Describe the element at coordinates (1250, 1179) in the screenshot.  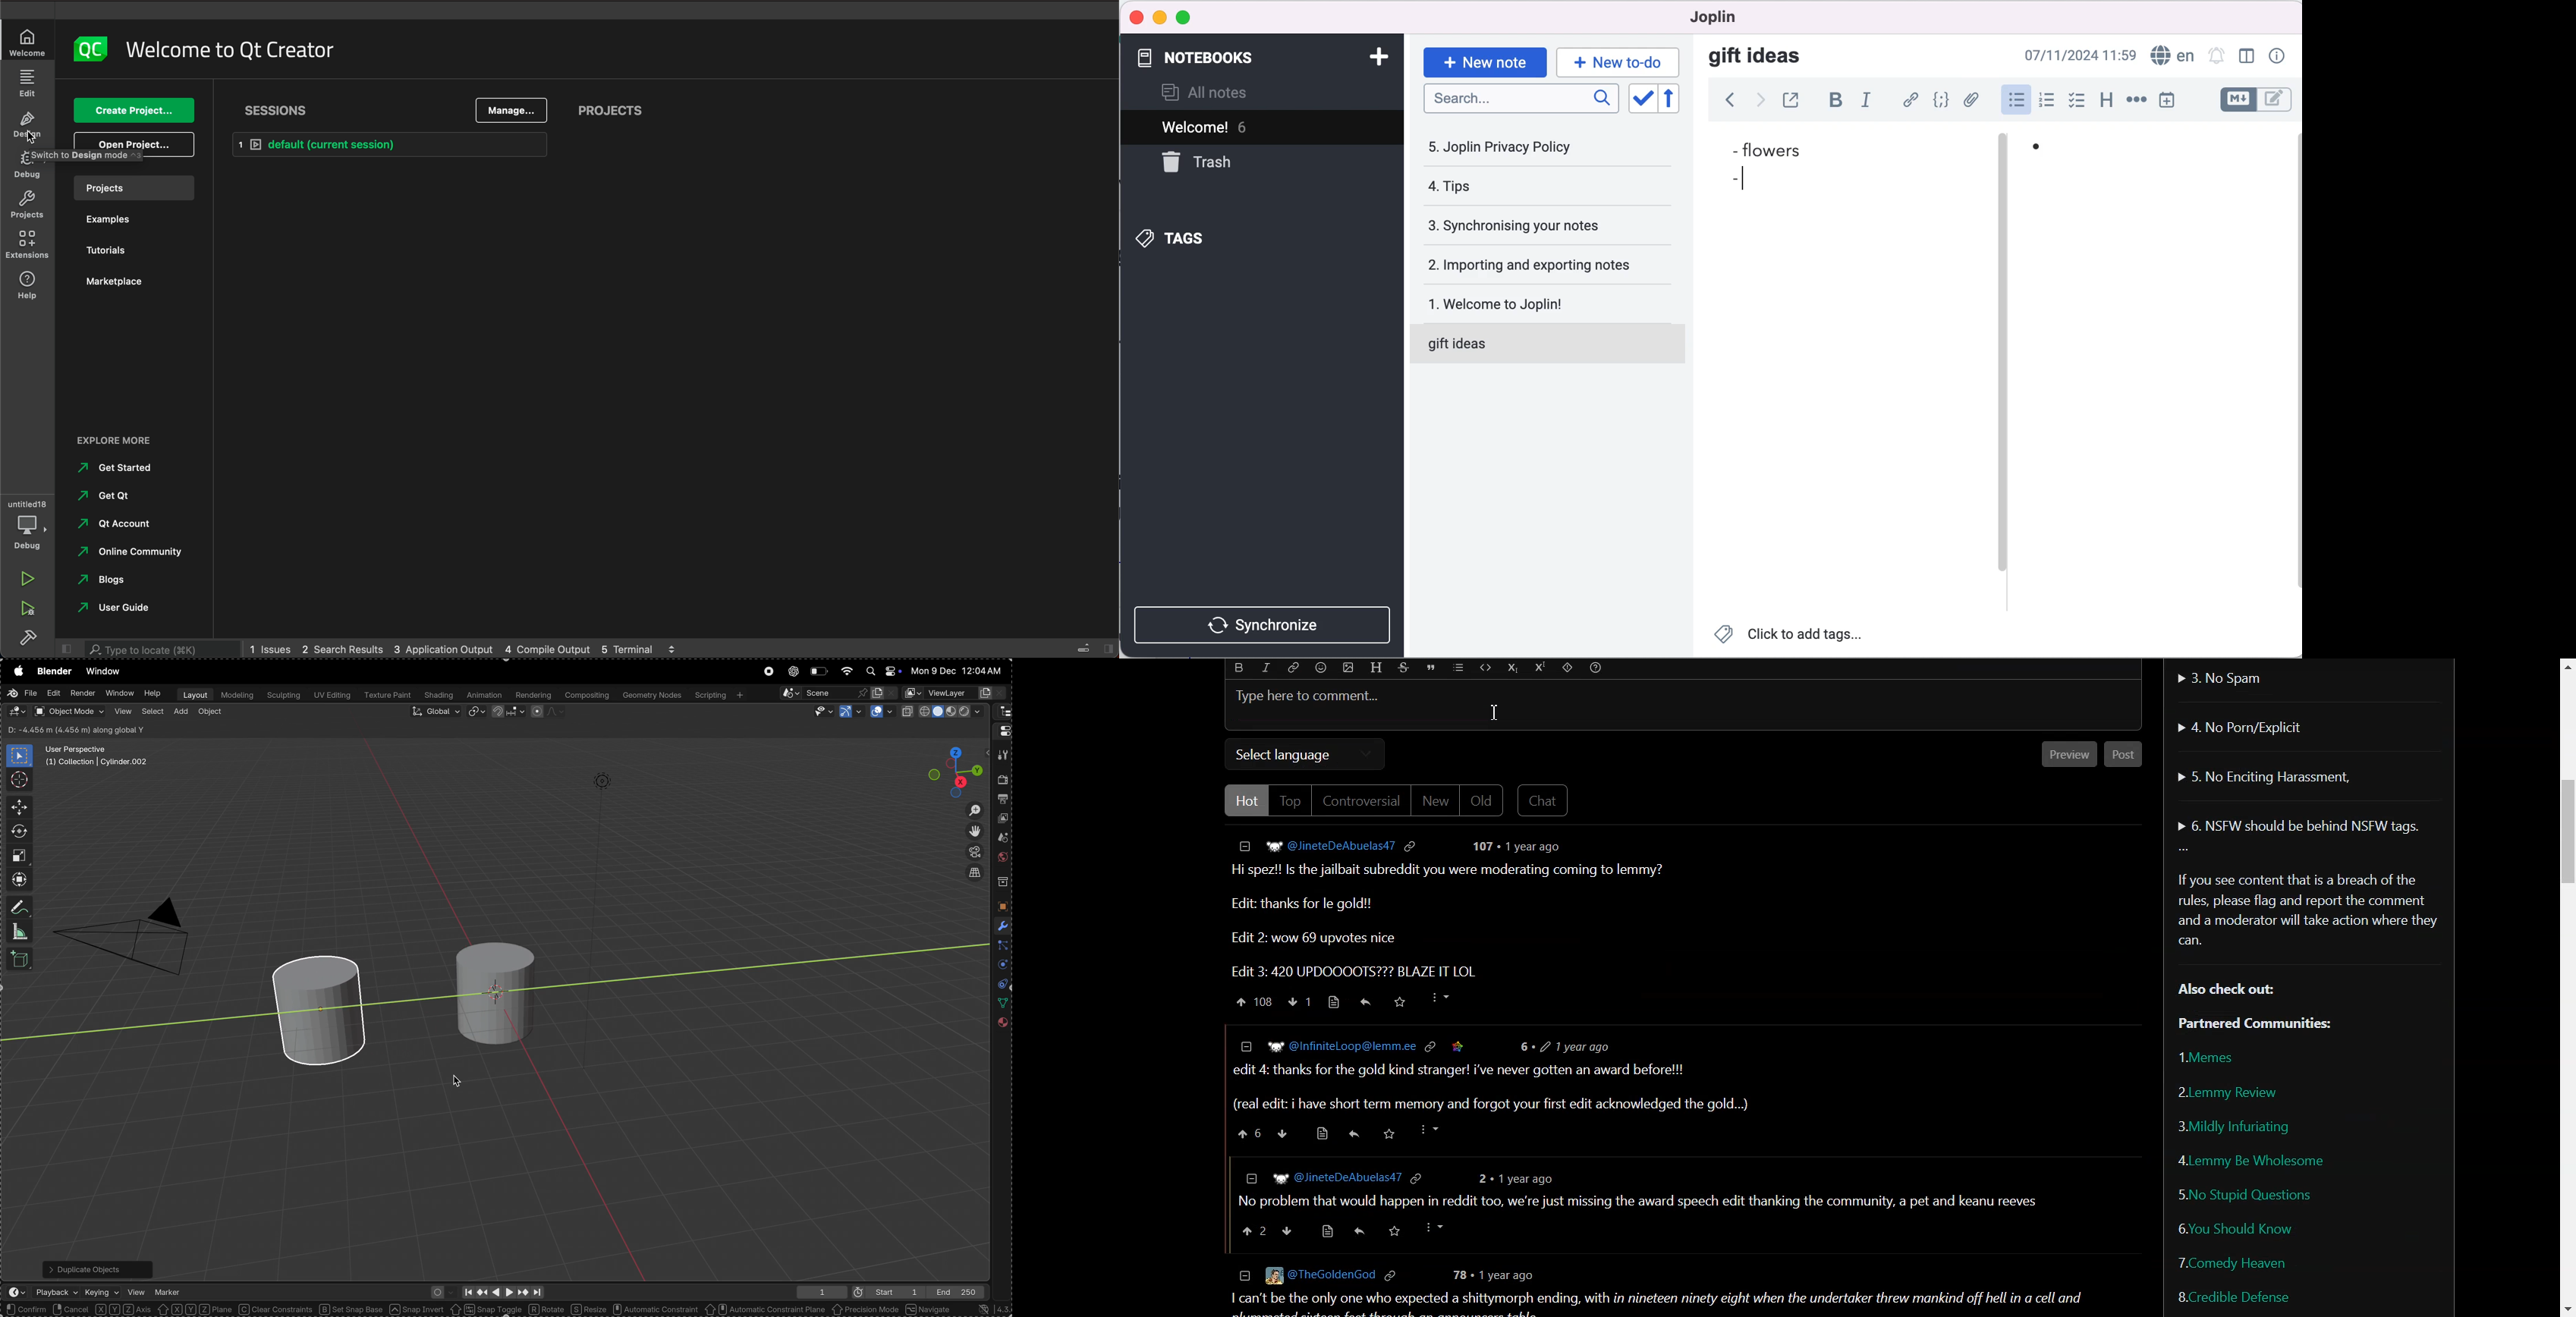
I see `collapse` at that location.